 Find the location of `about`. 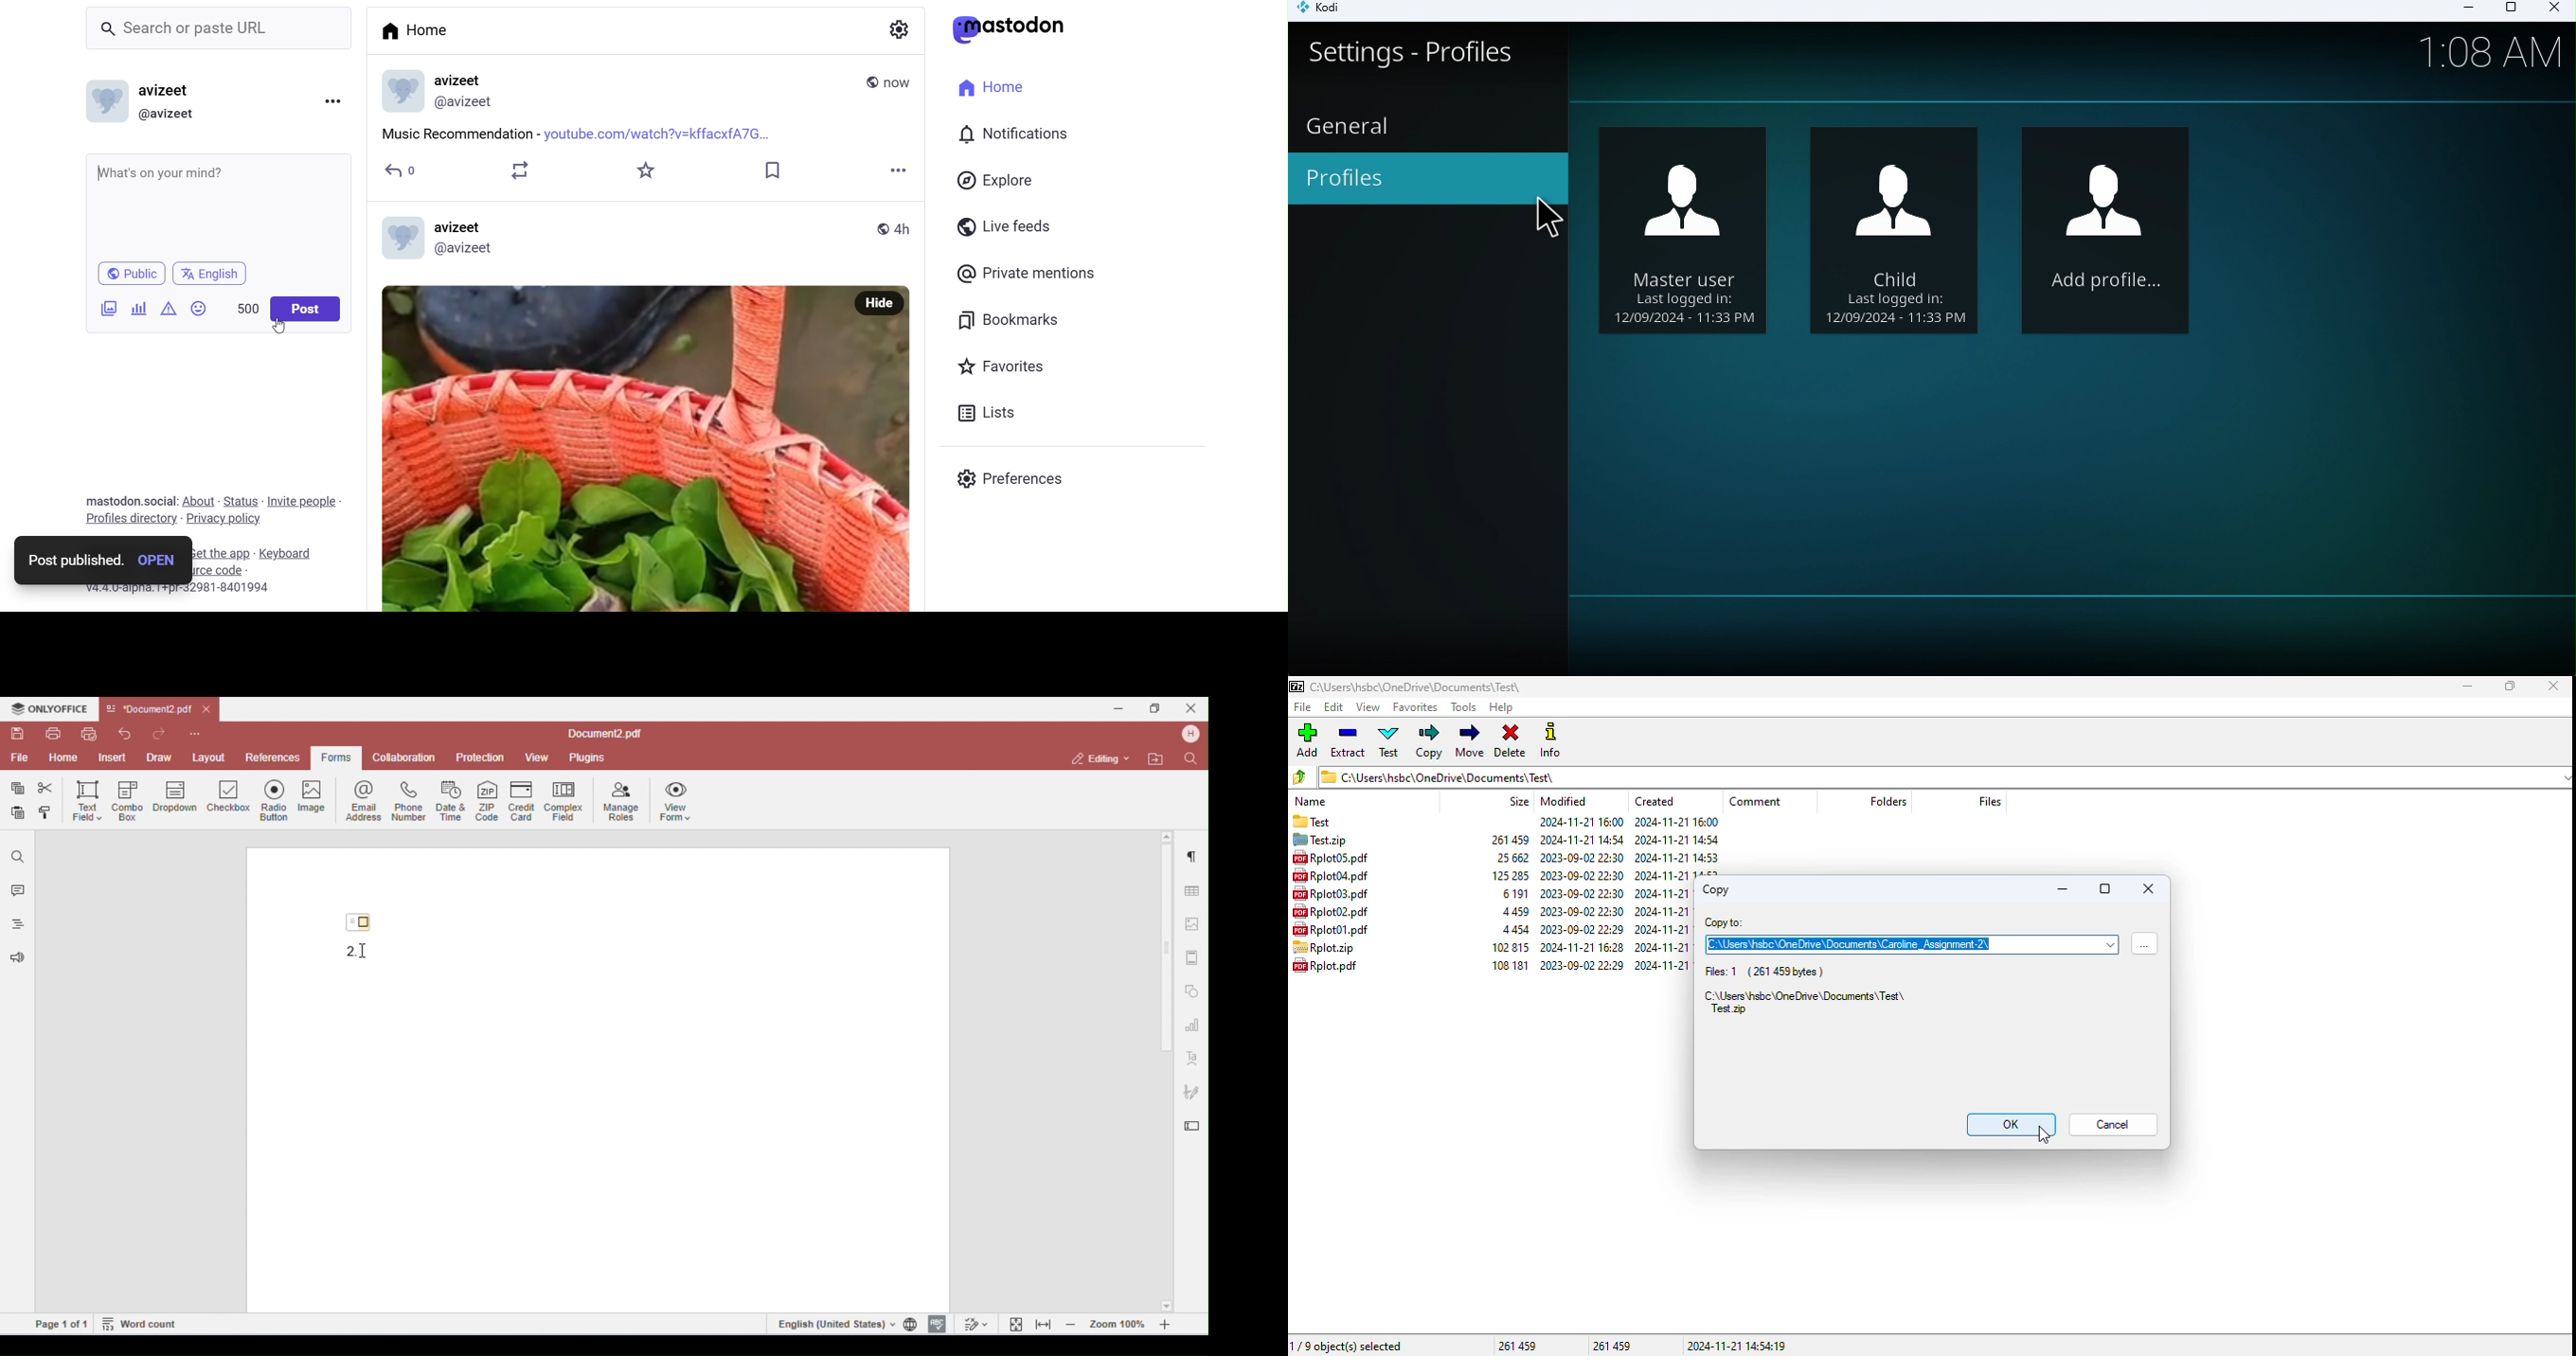

about is located at coordinates (198, 501).